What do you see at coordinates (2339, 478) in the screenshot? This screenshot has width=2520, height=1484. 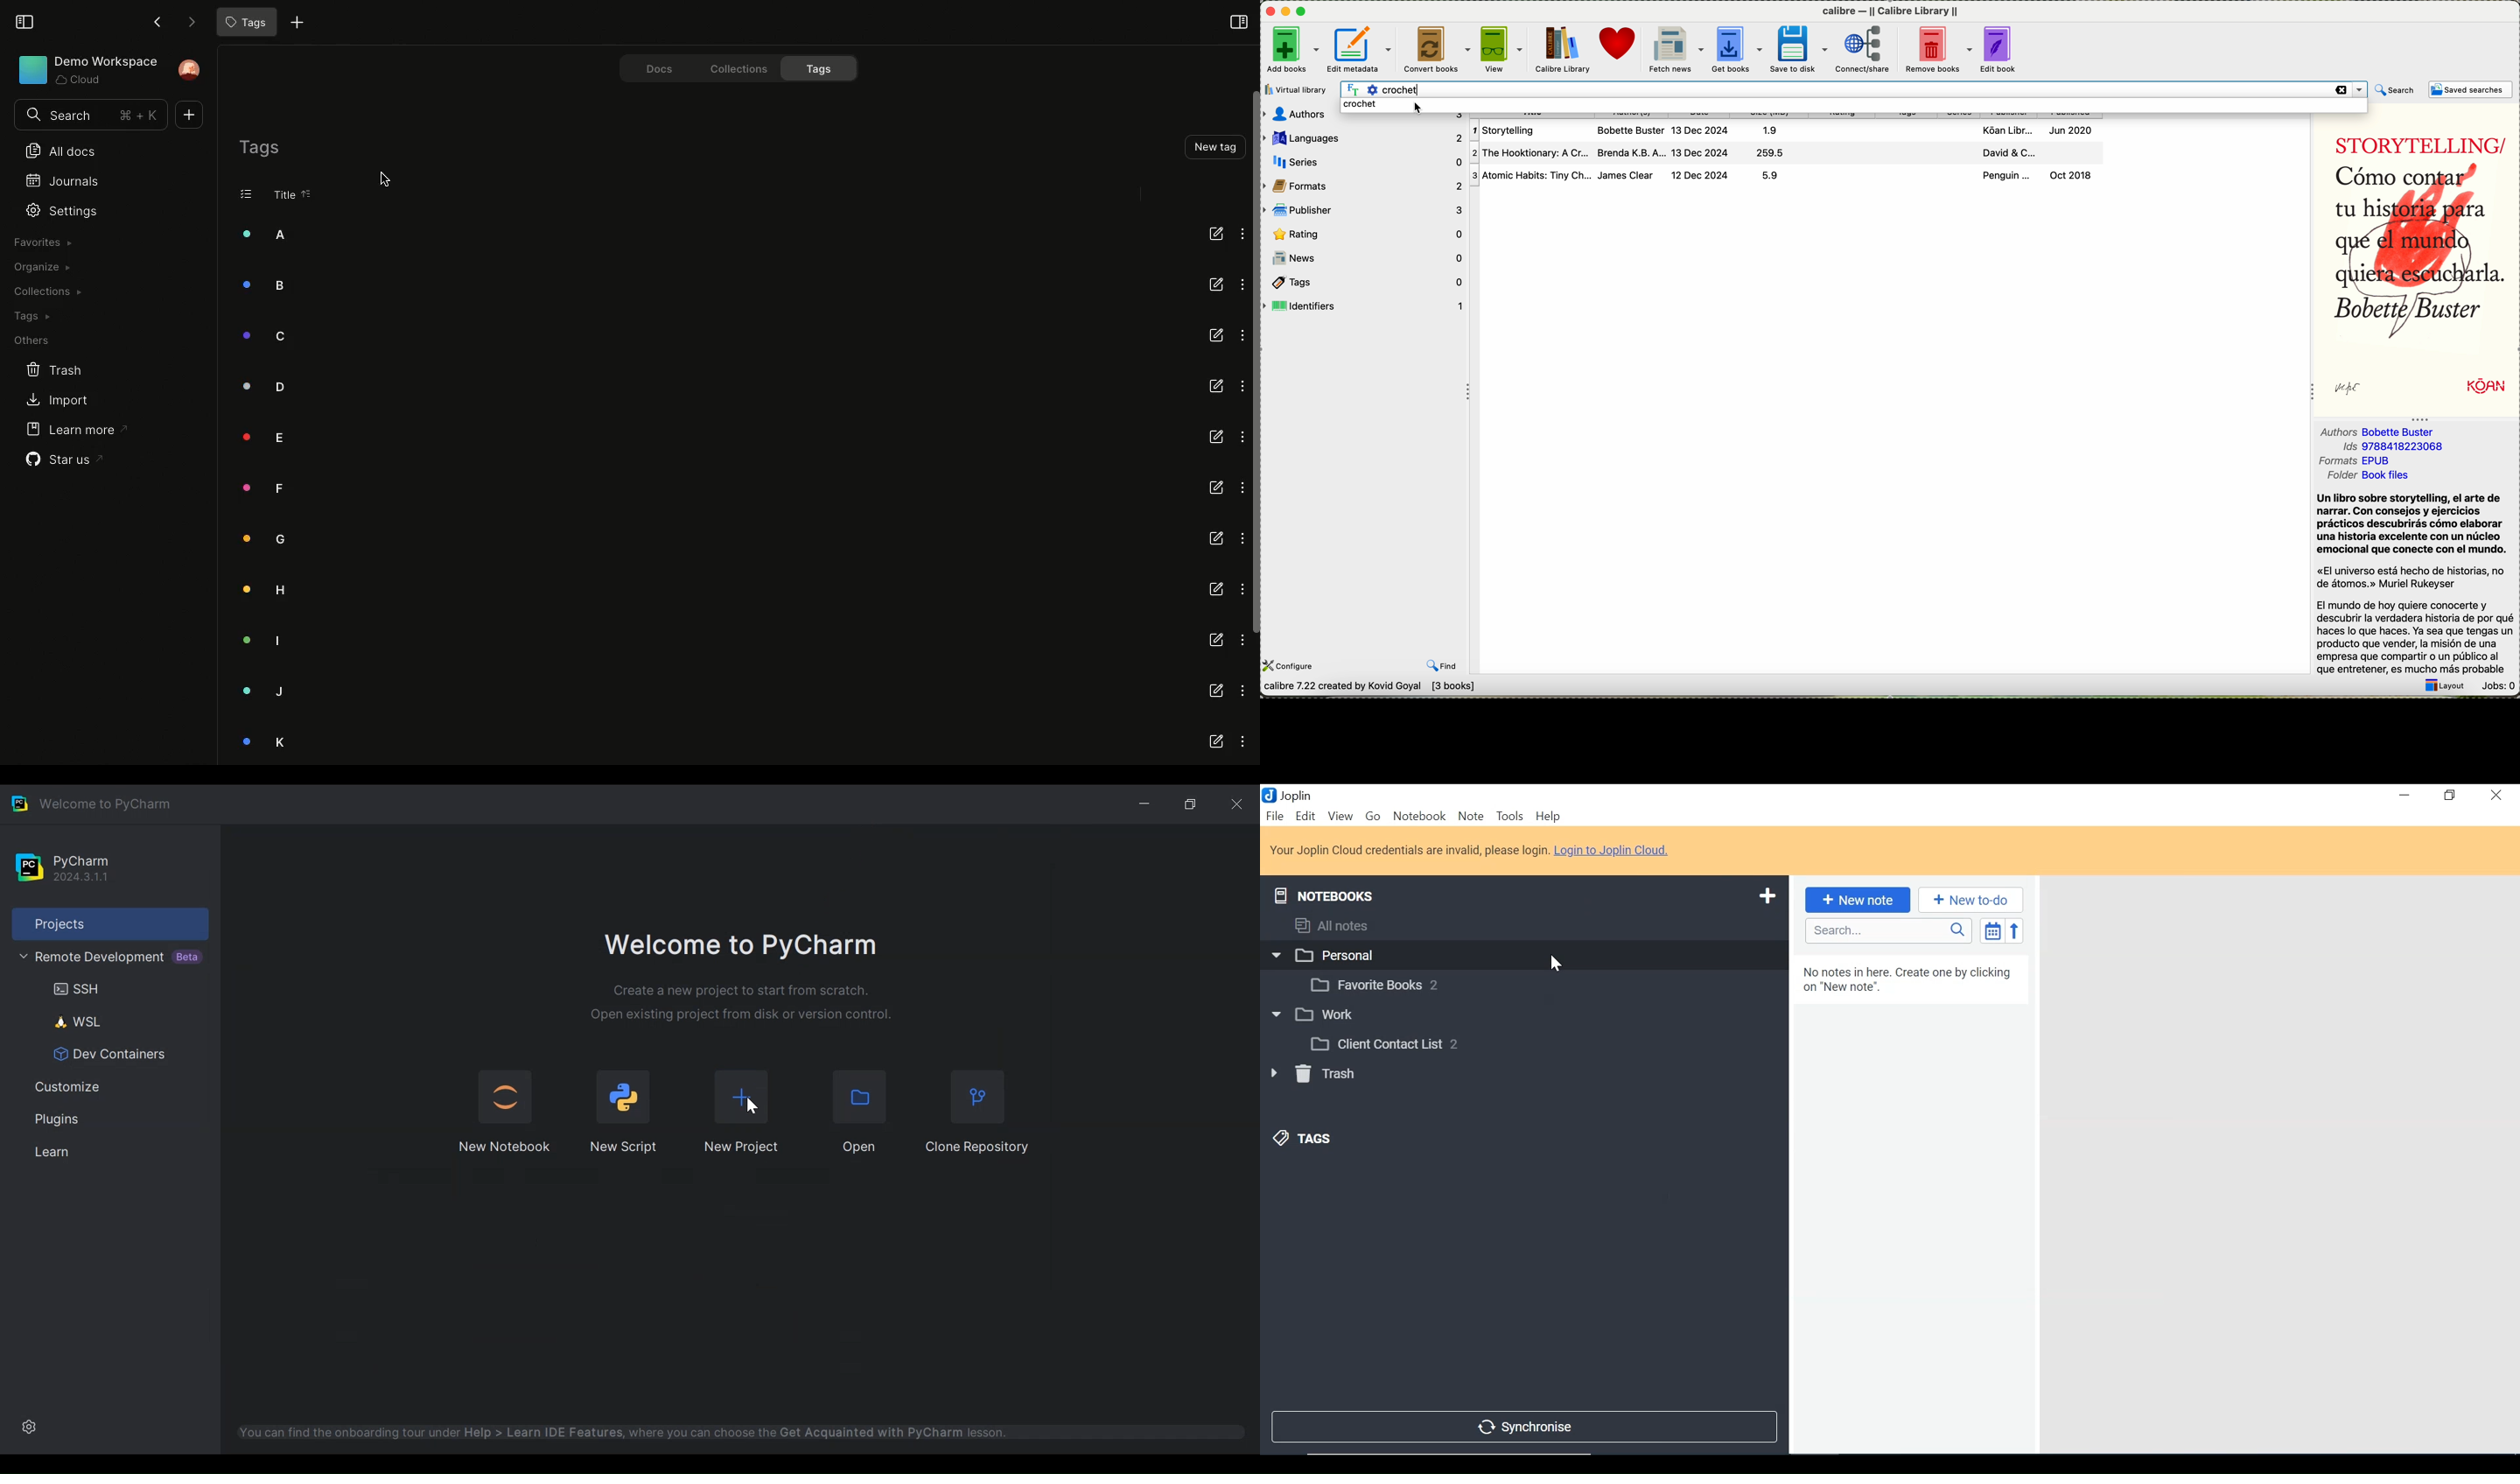 I see `folder Book files` at bounding box center [2339, 478].